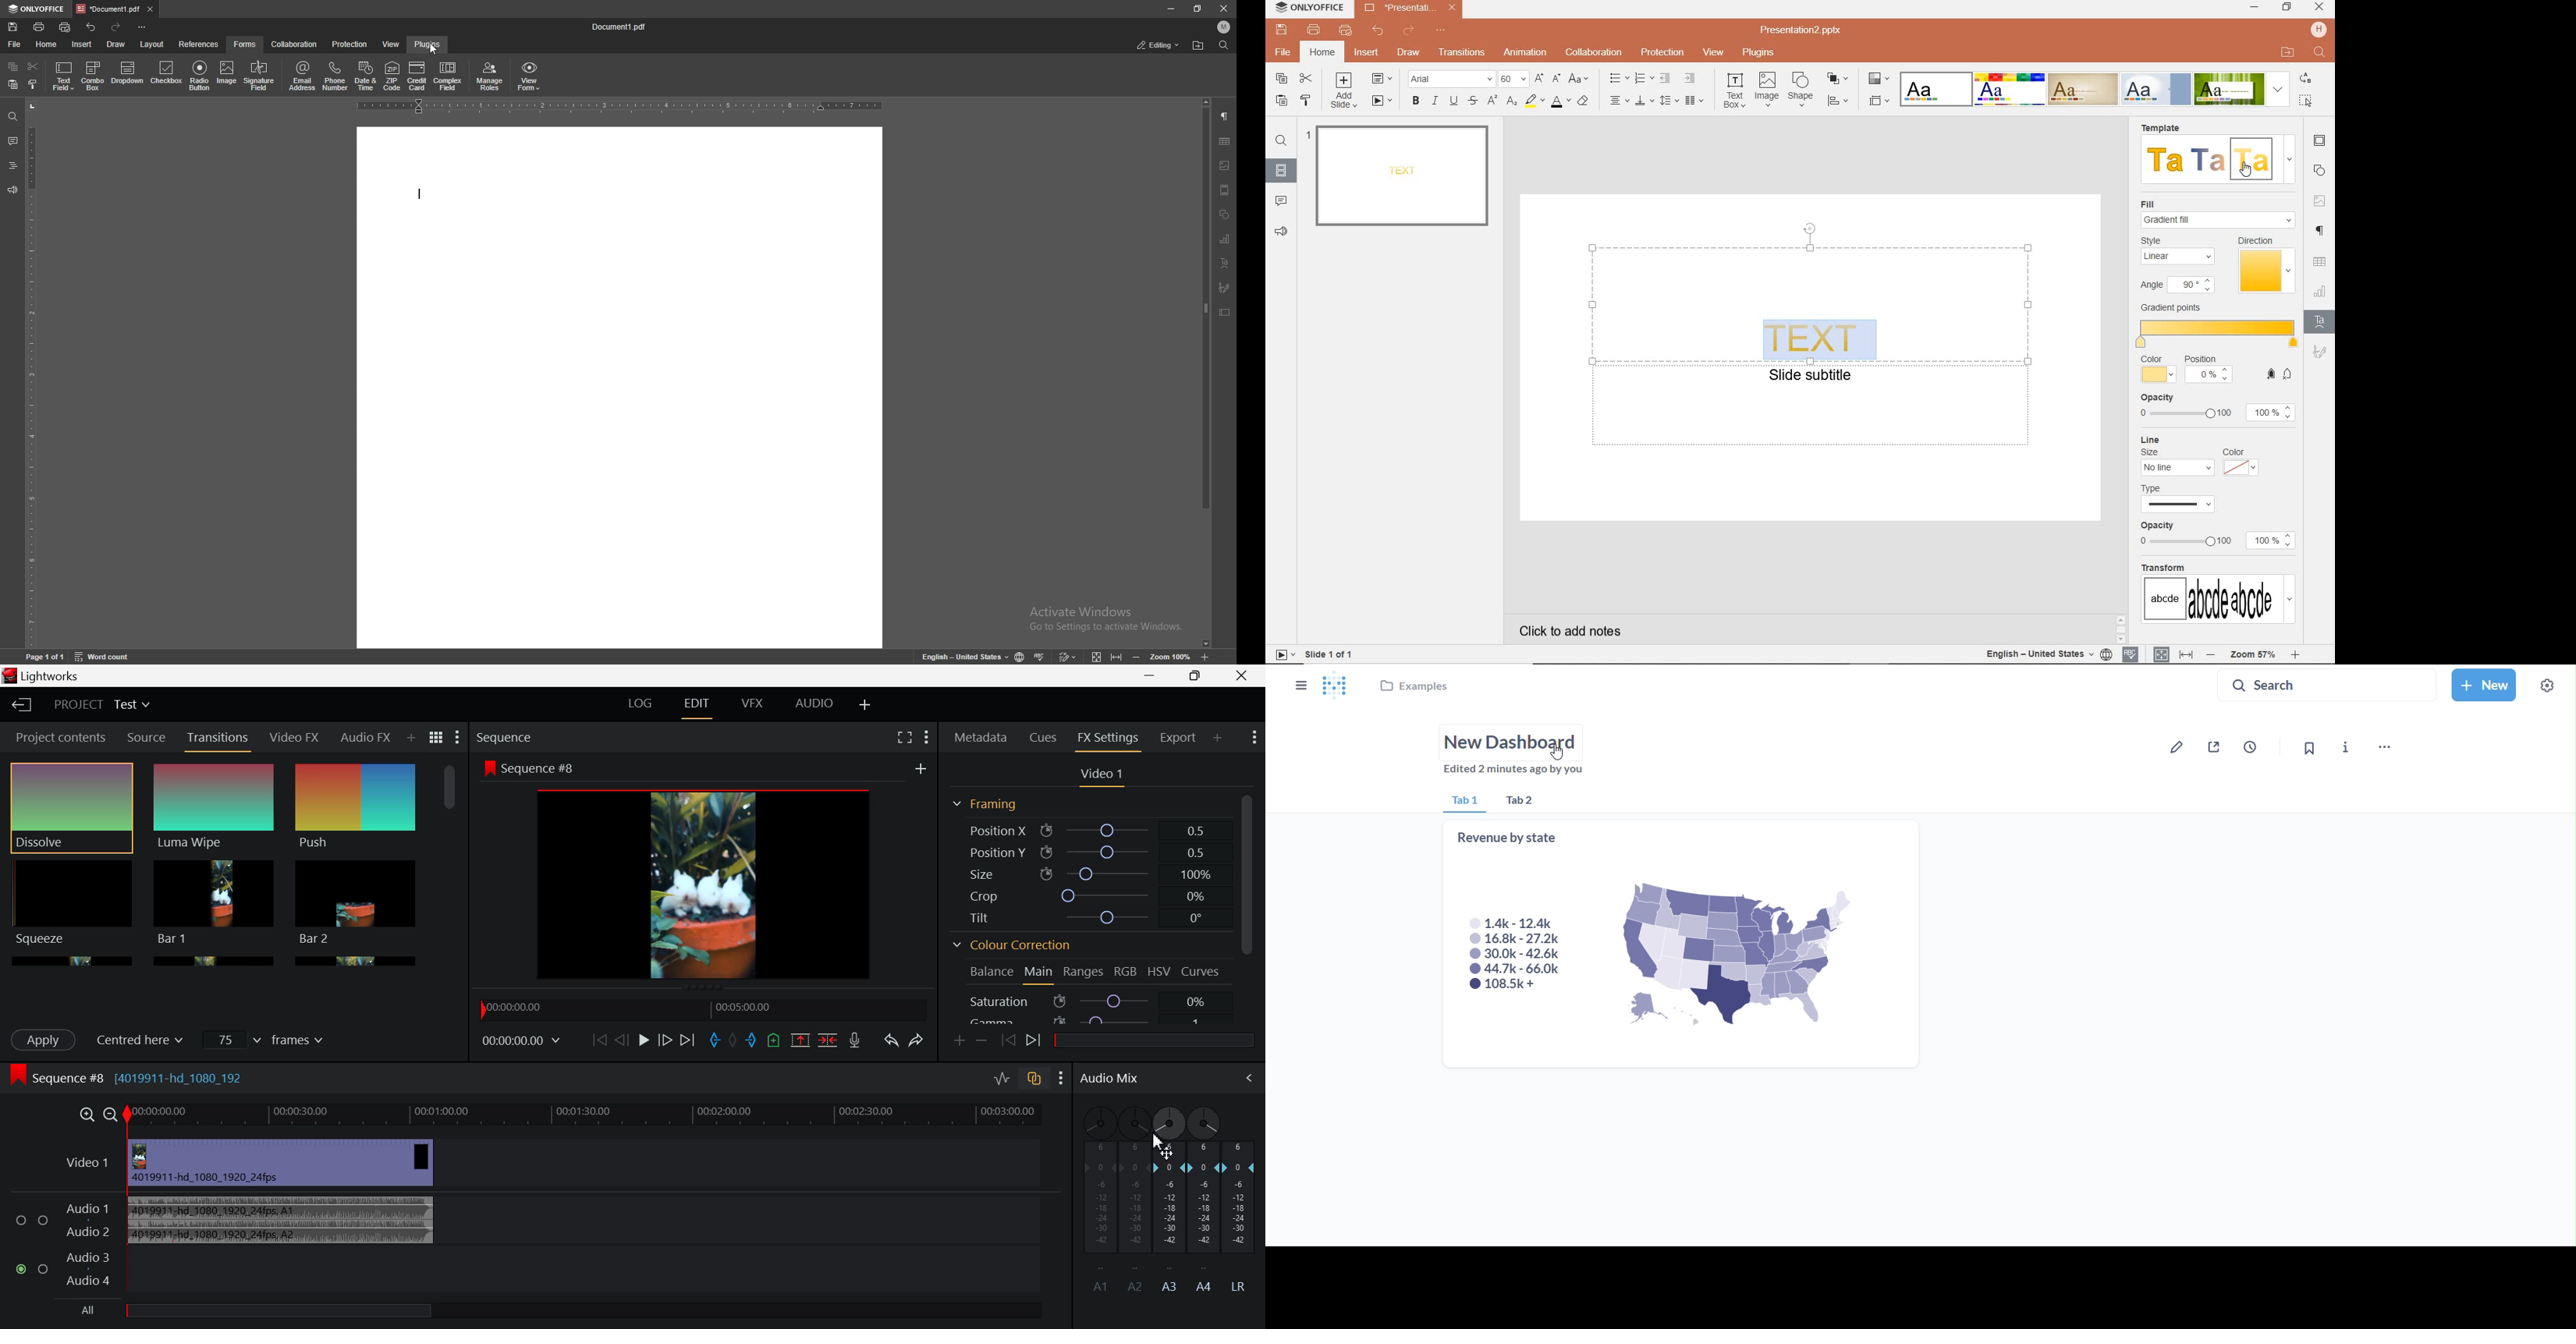  I want to click on change text language, so click(965, 657).